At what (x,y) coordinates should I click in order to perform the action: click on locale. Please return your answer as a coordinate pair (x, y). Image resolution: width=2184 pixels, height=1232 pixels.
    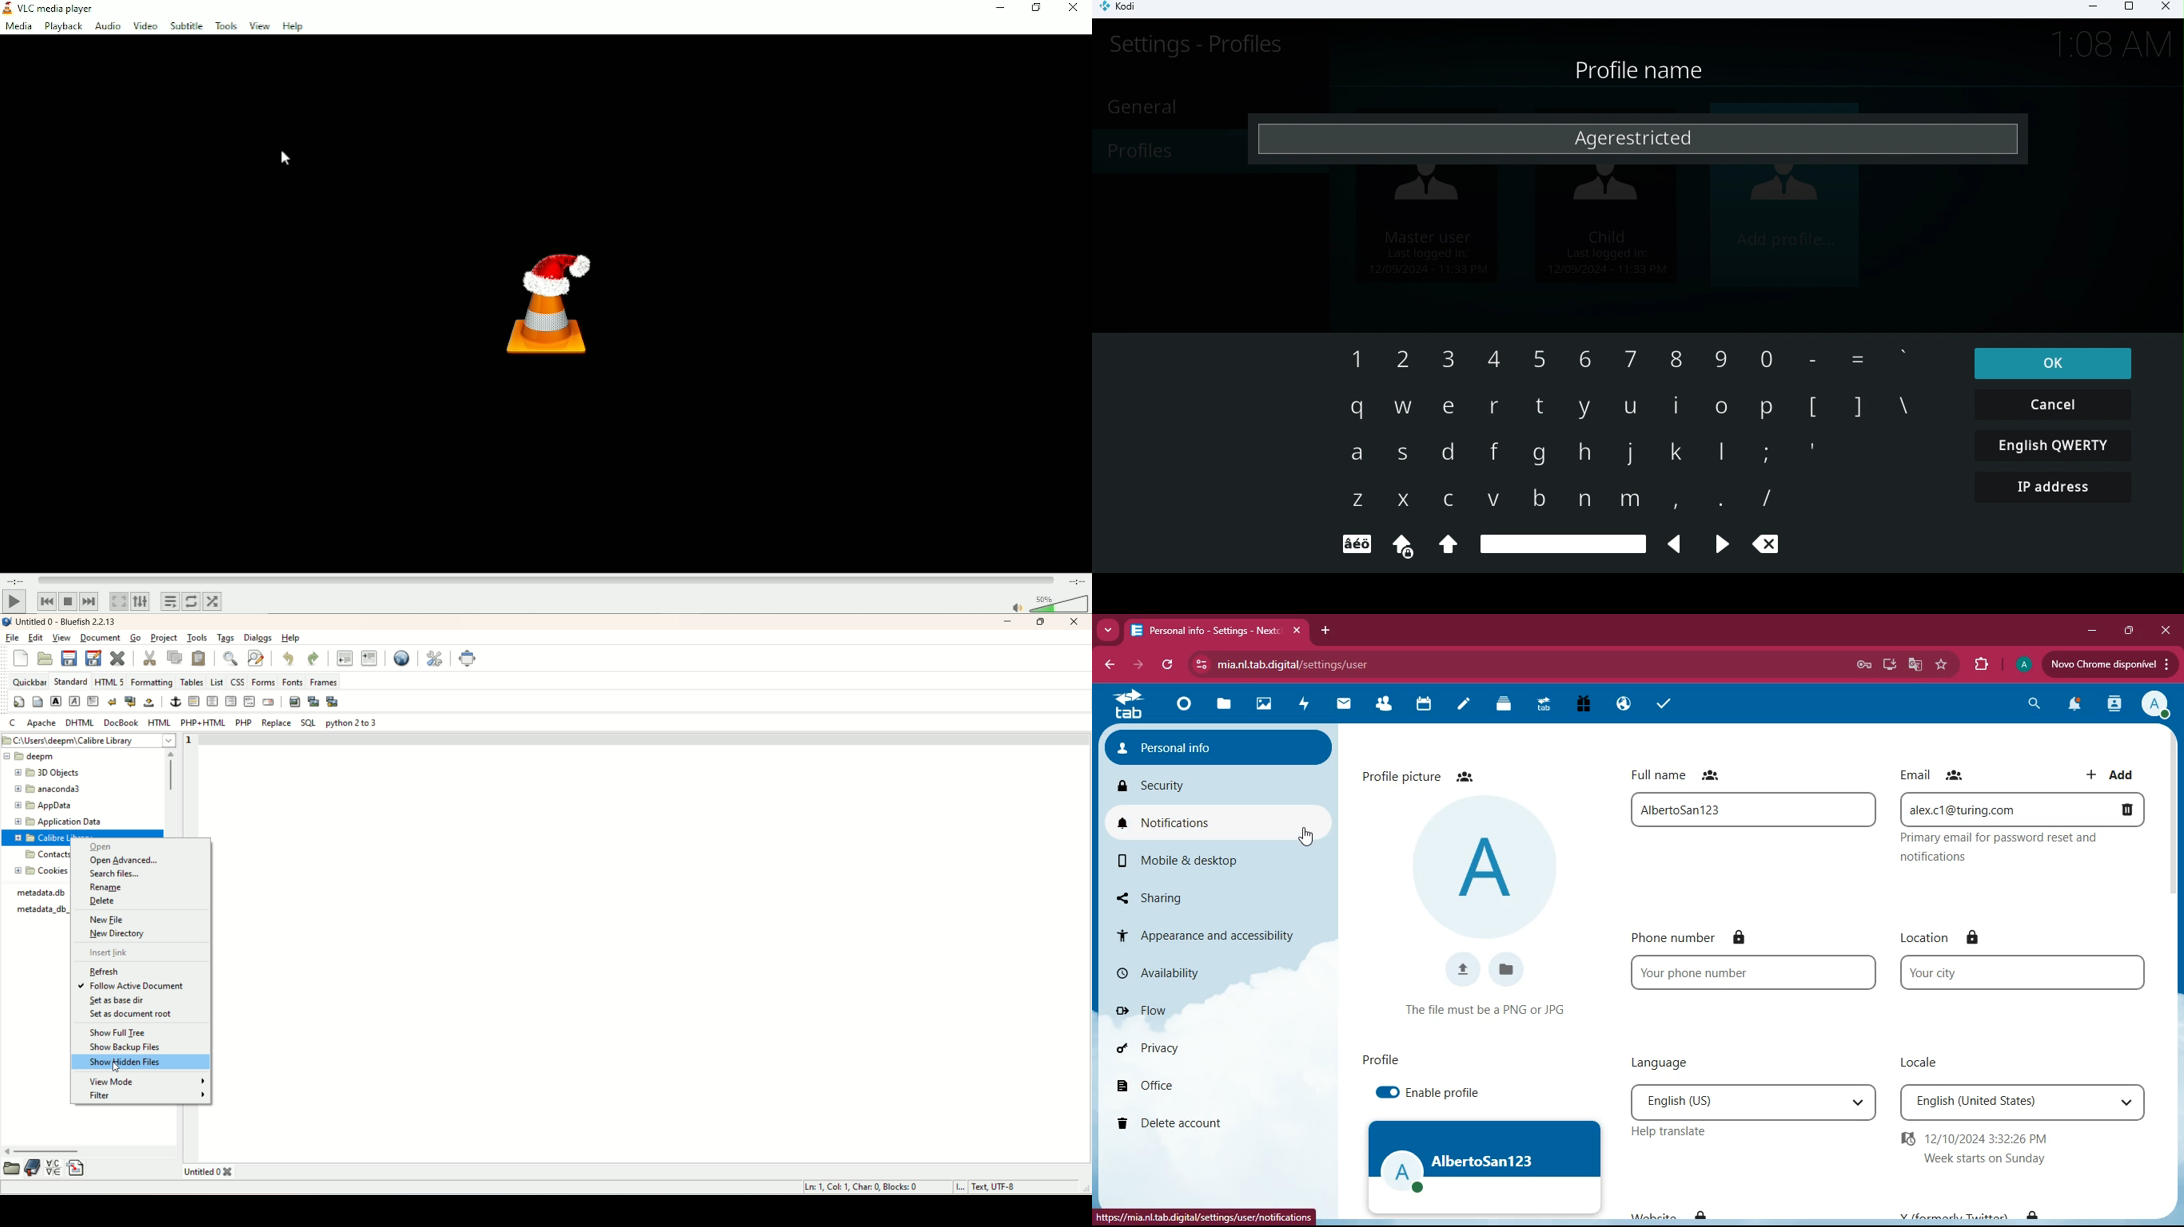
    Looking at the image, I should click on (2025, 1101).